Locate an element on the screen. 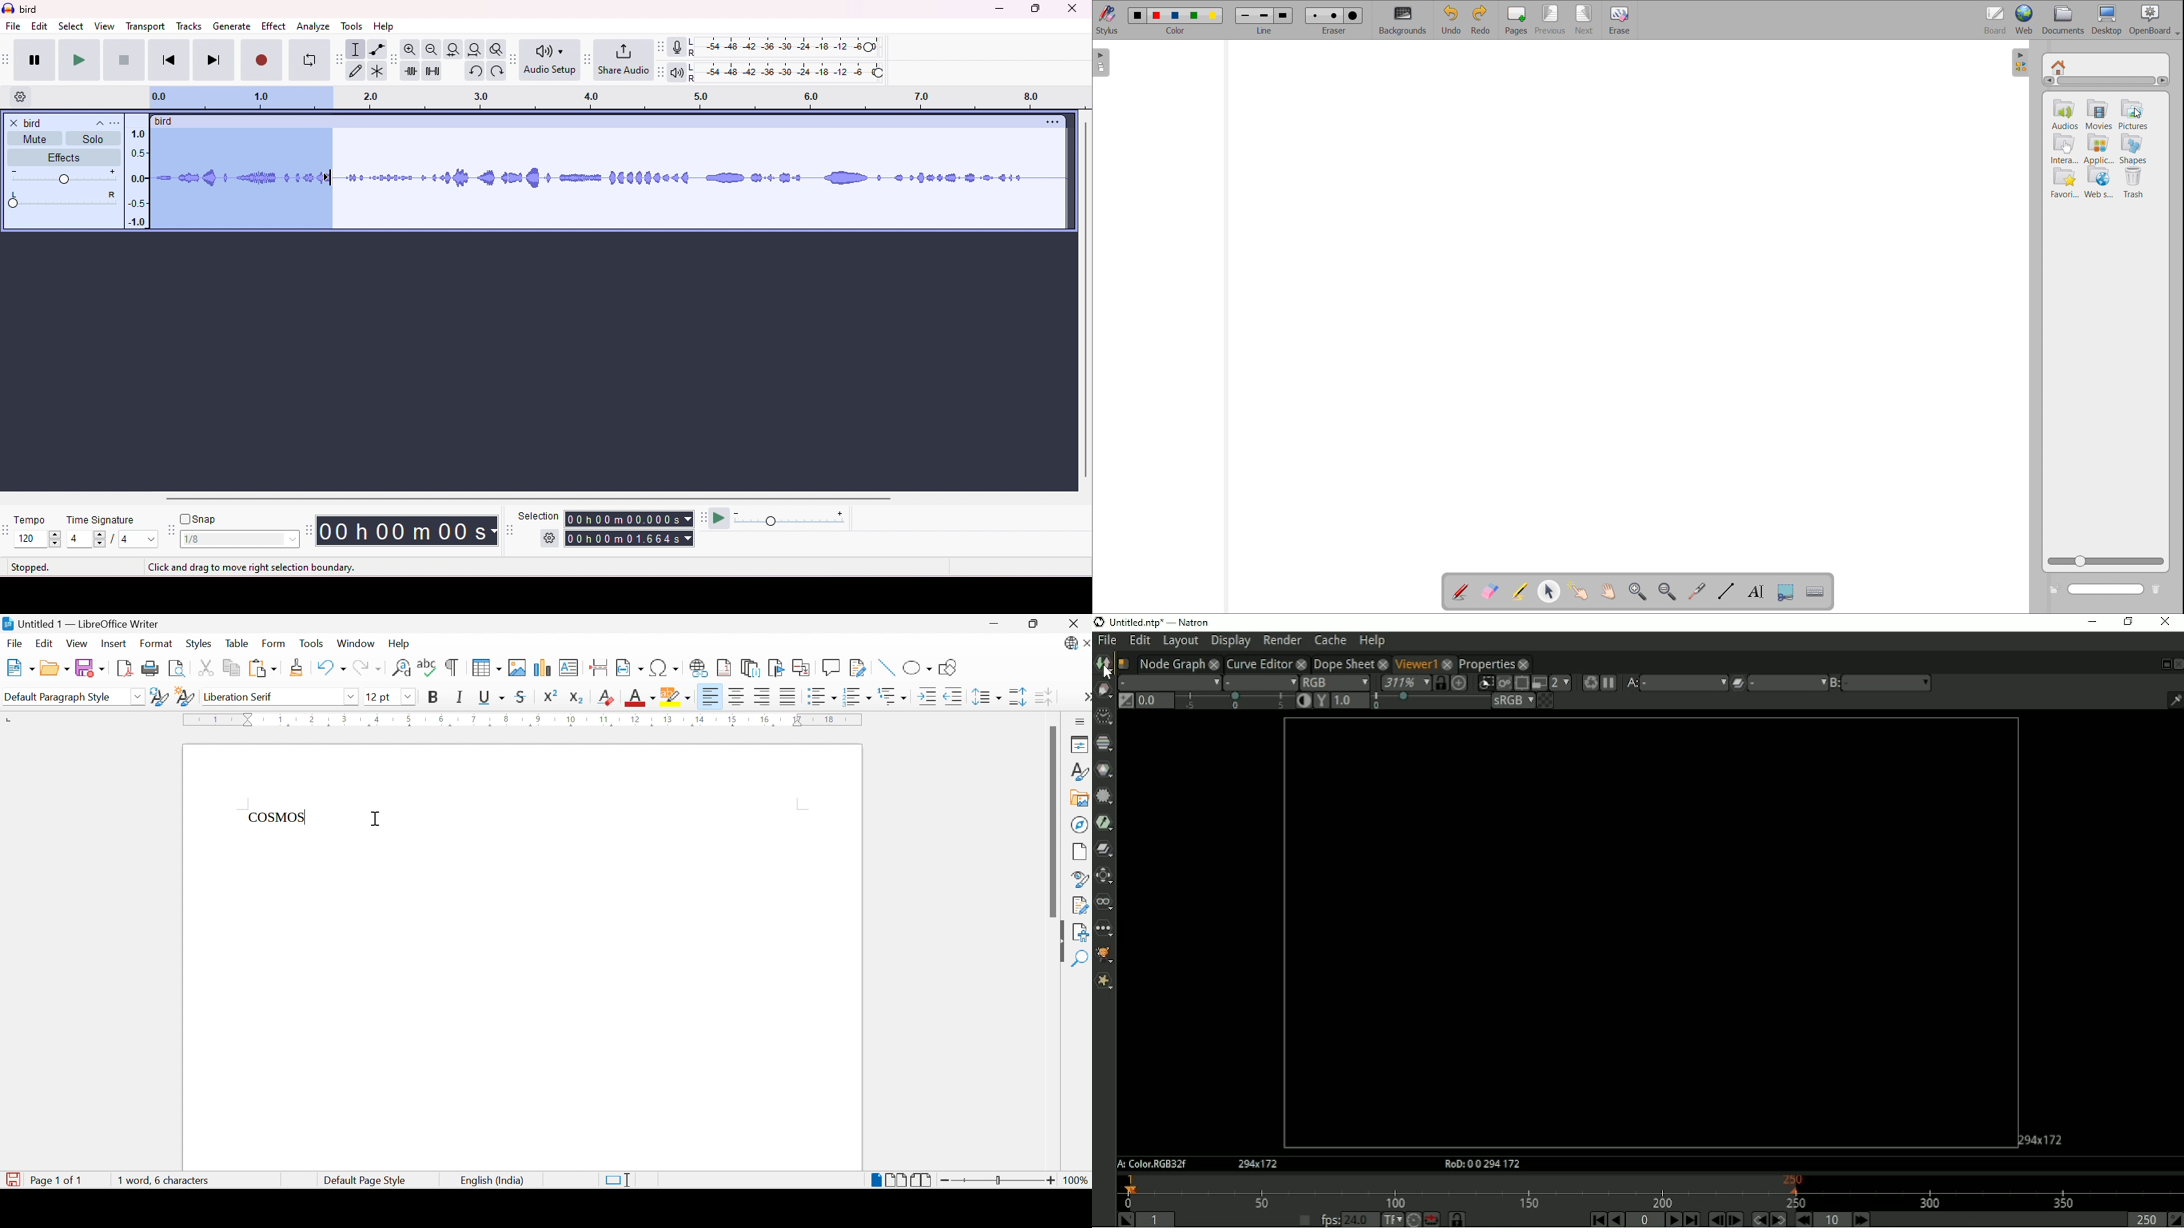 Image resolution: width=2184 pixels, height=1232 pixels. delete folder is located at coordinates (2158, 590).